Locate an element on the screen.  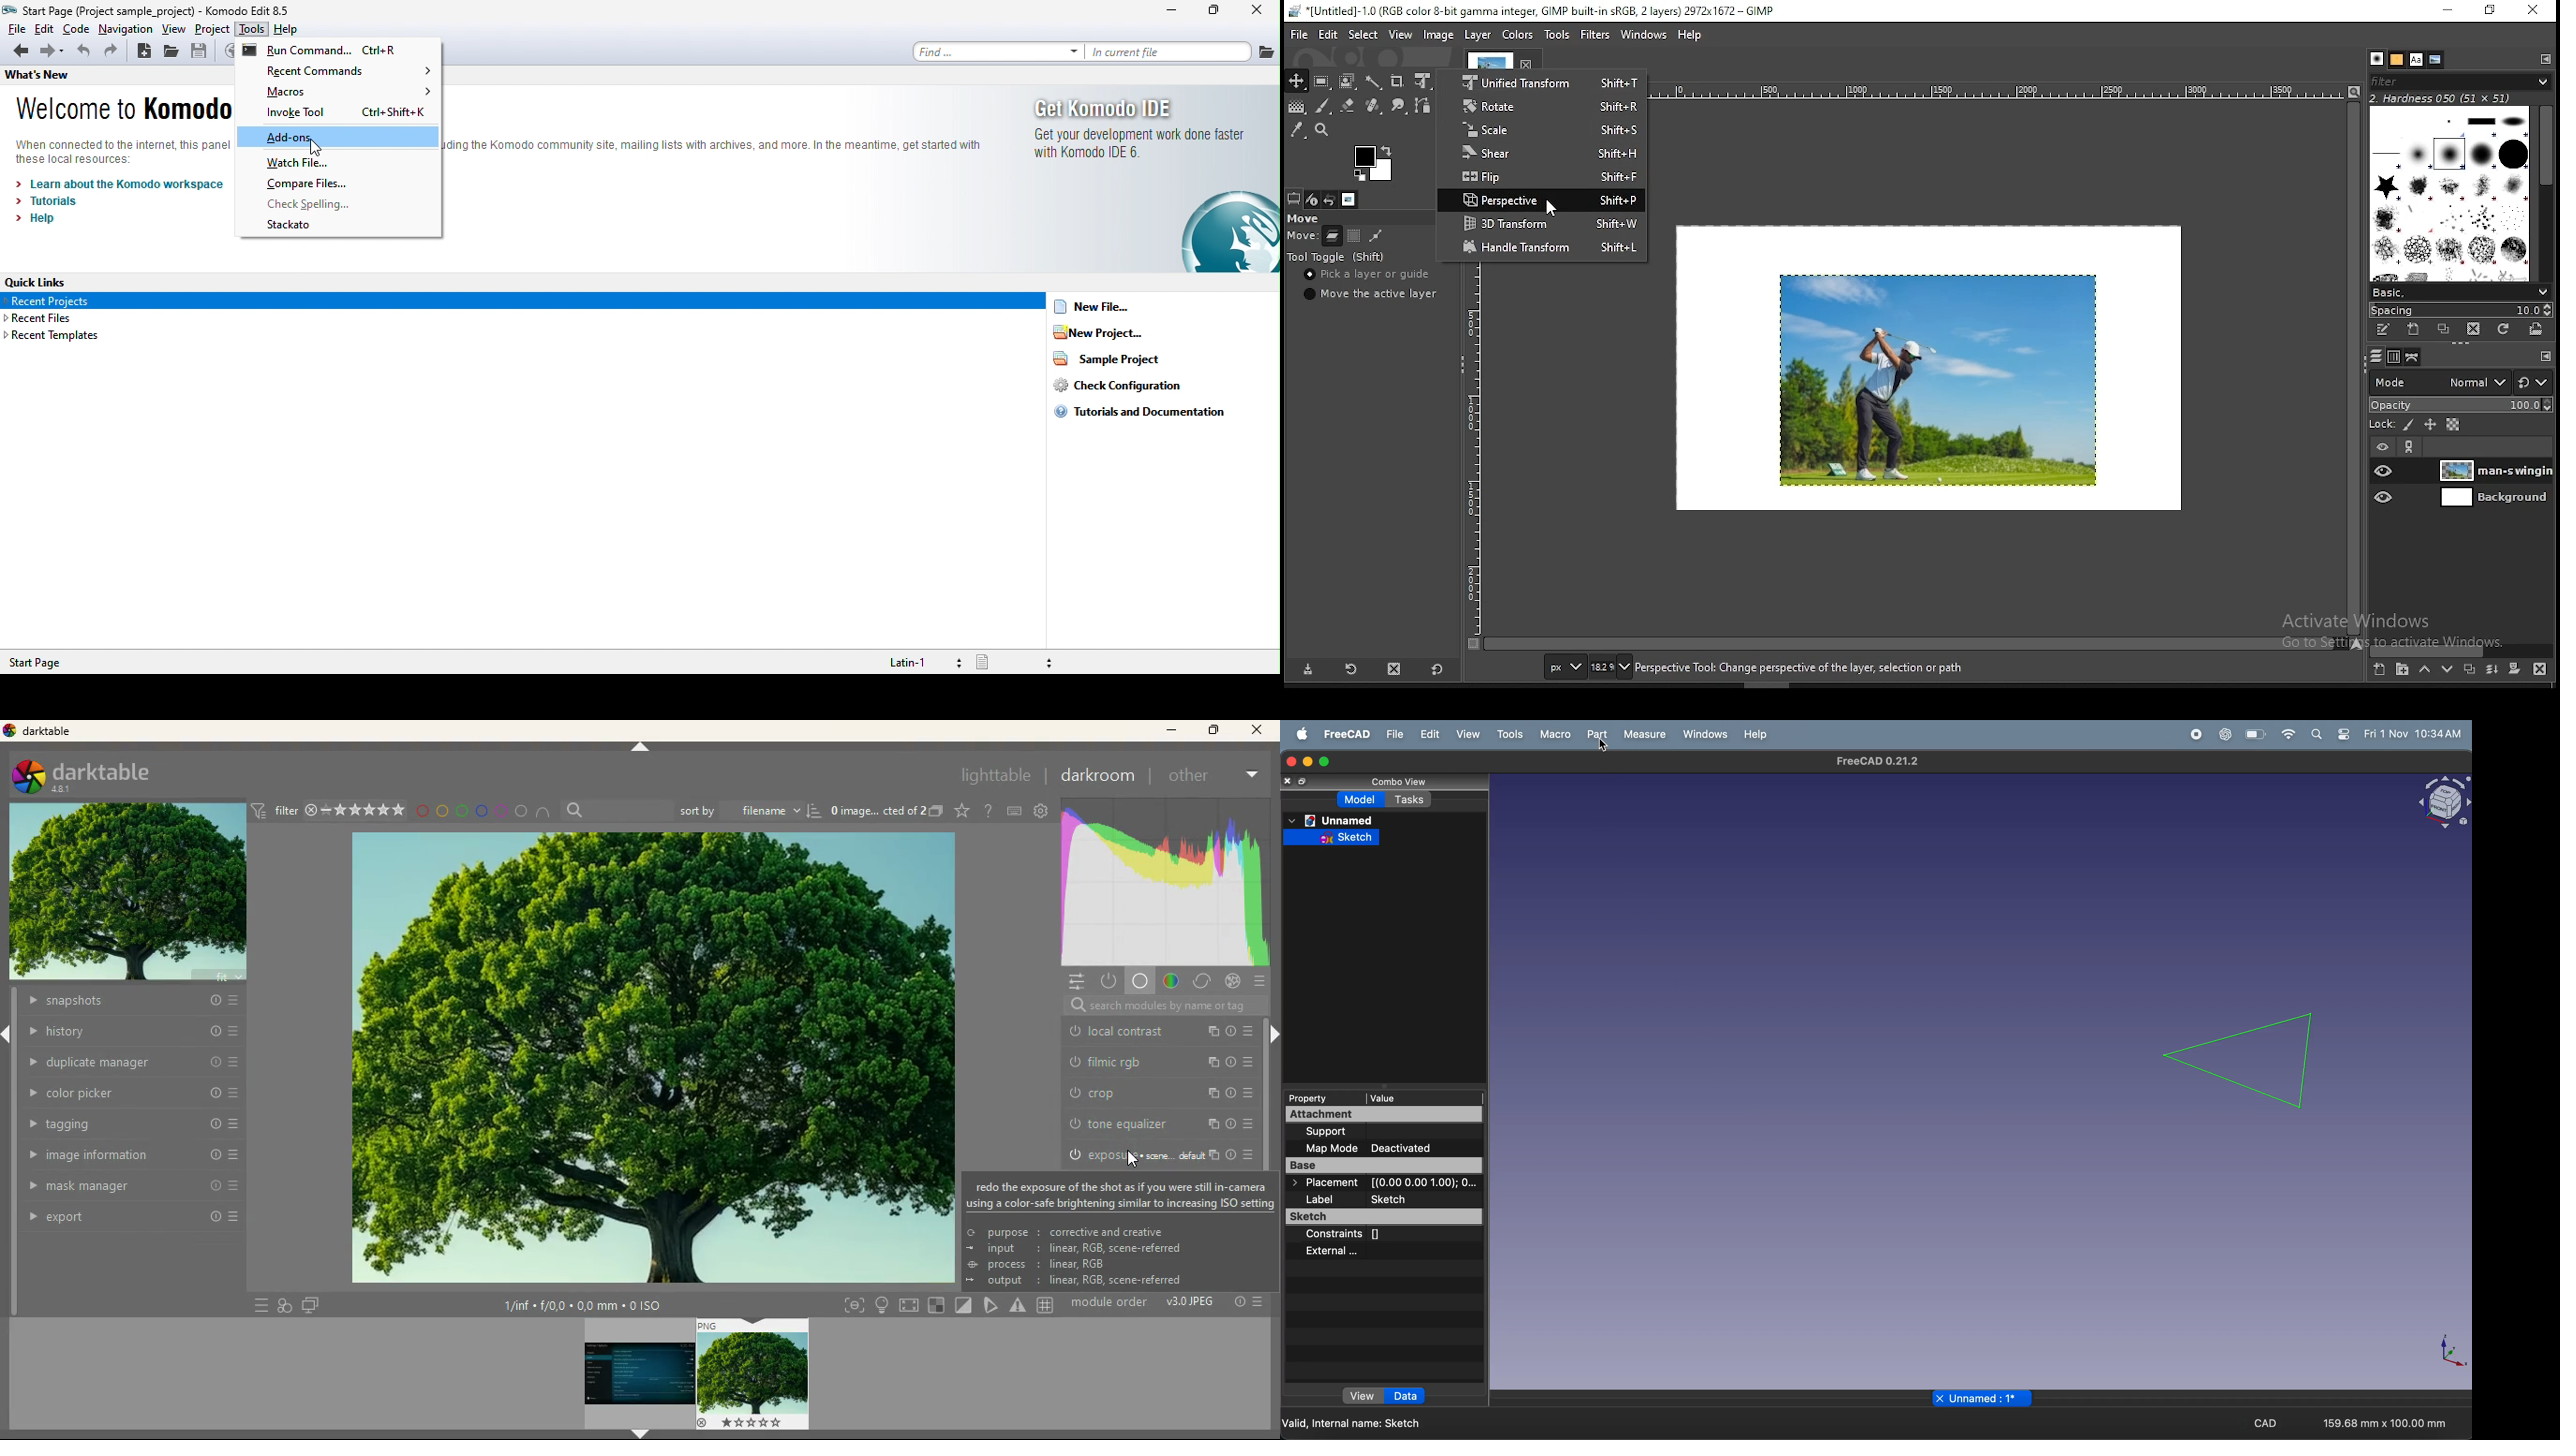
map mode deactivated is located at coordinates (1388, 1147).